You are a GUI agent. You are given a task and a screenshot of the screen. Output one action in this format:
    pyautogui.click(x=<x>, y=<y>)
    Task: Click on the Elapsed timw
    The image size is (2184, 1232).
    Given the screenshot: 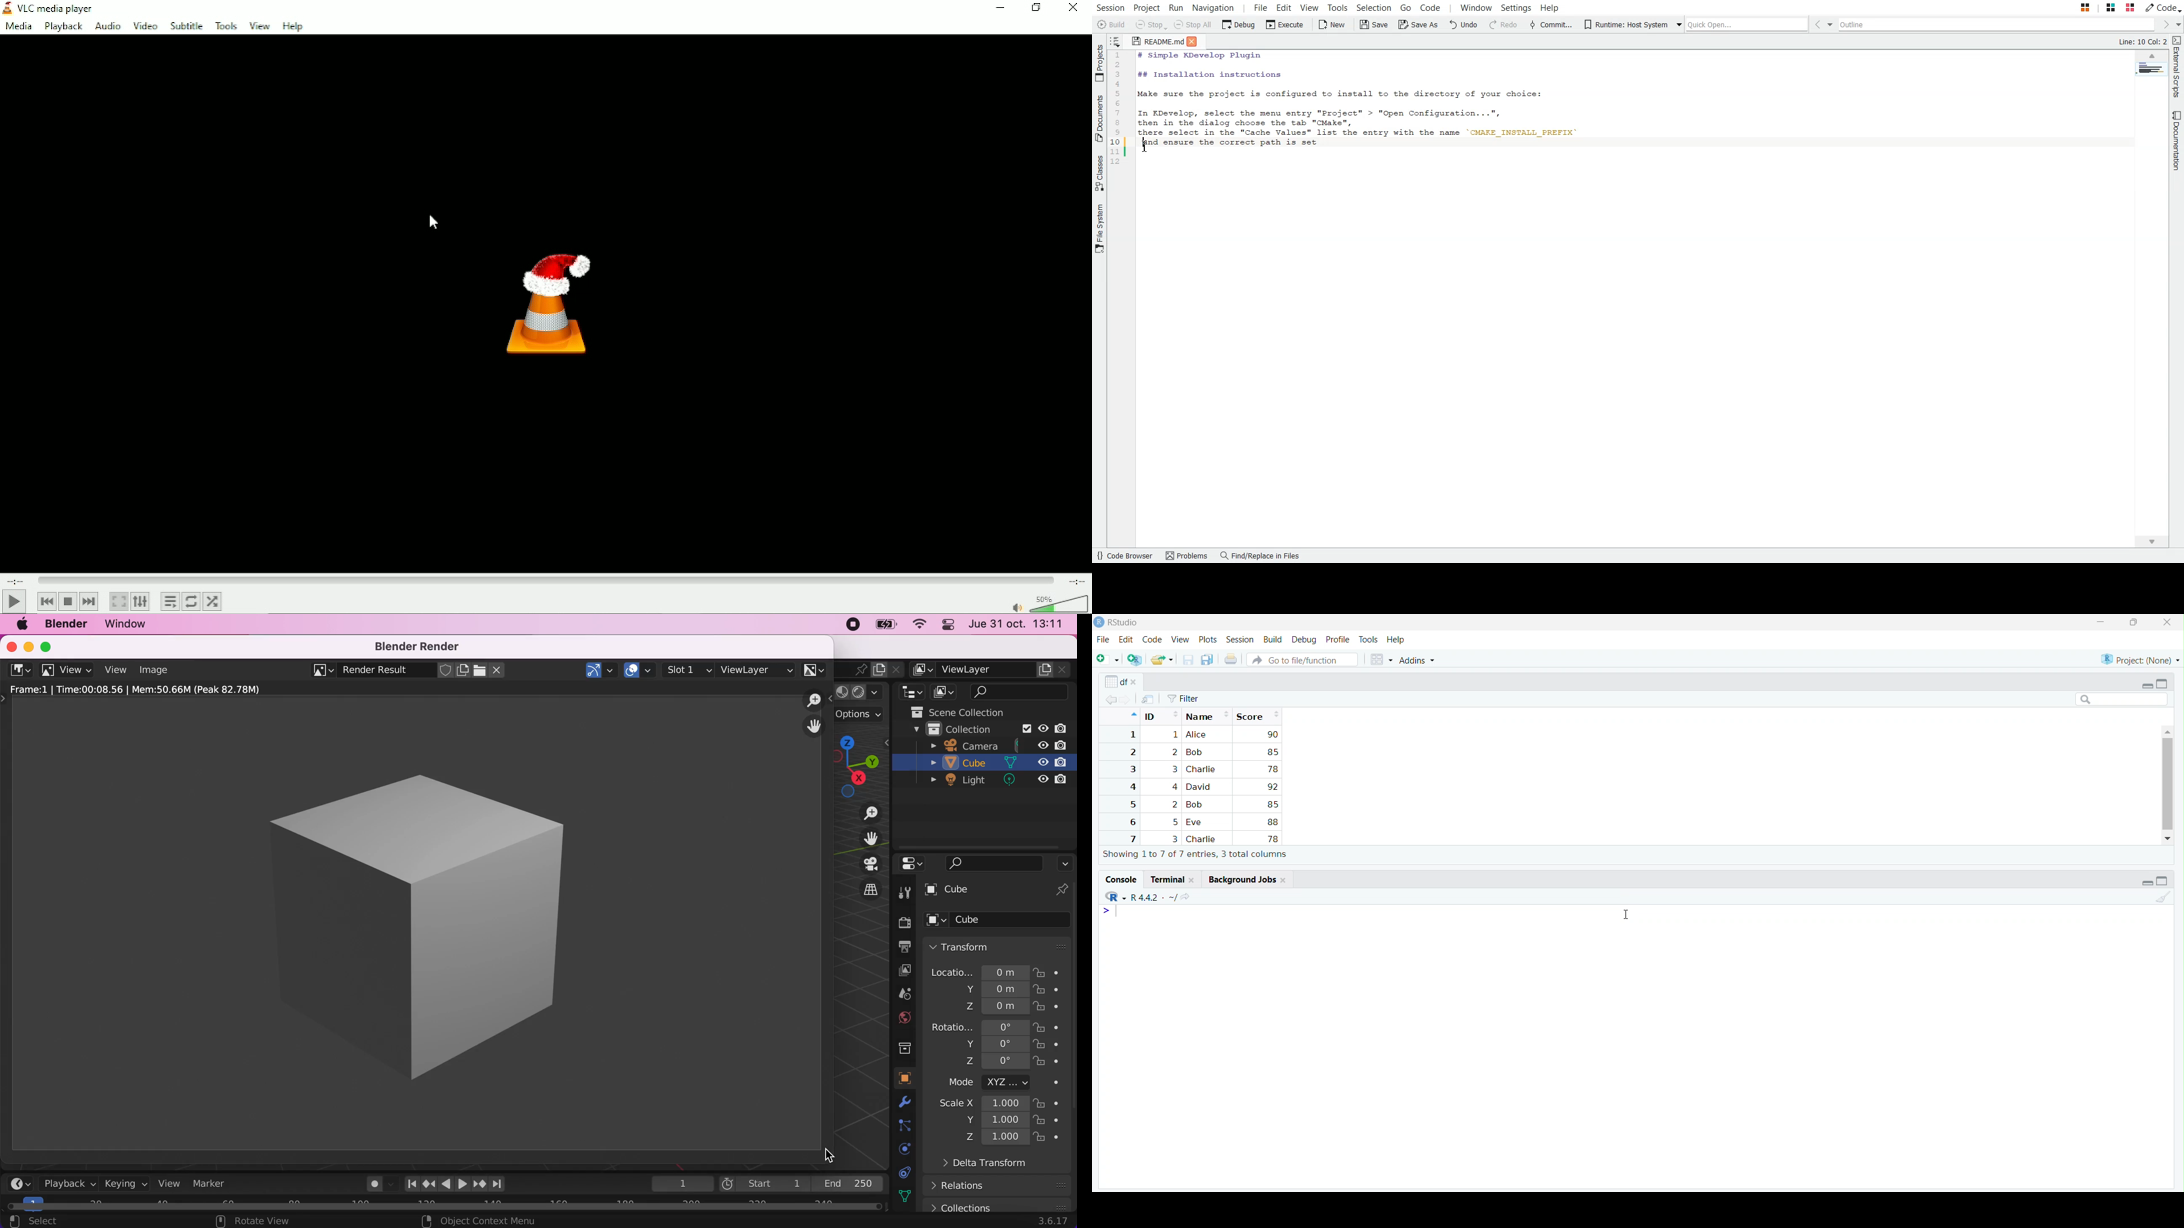 What is the action you would take?
    pyautogui.click(x=13, y=580)
    